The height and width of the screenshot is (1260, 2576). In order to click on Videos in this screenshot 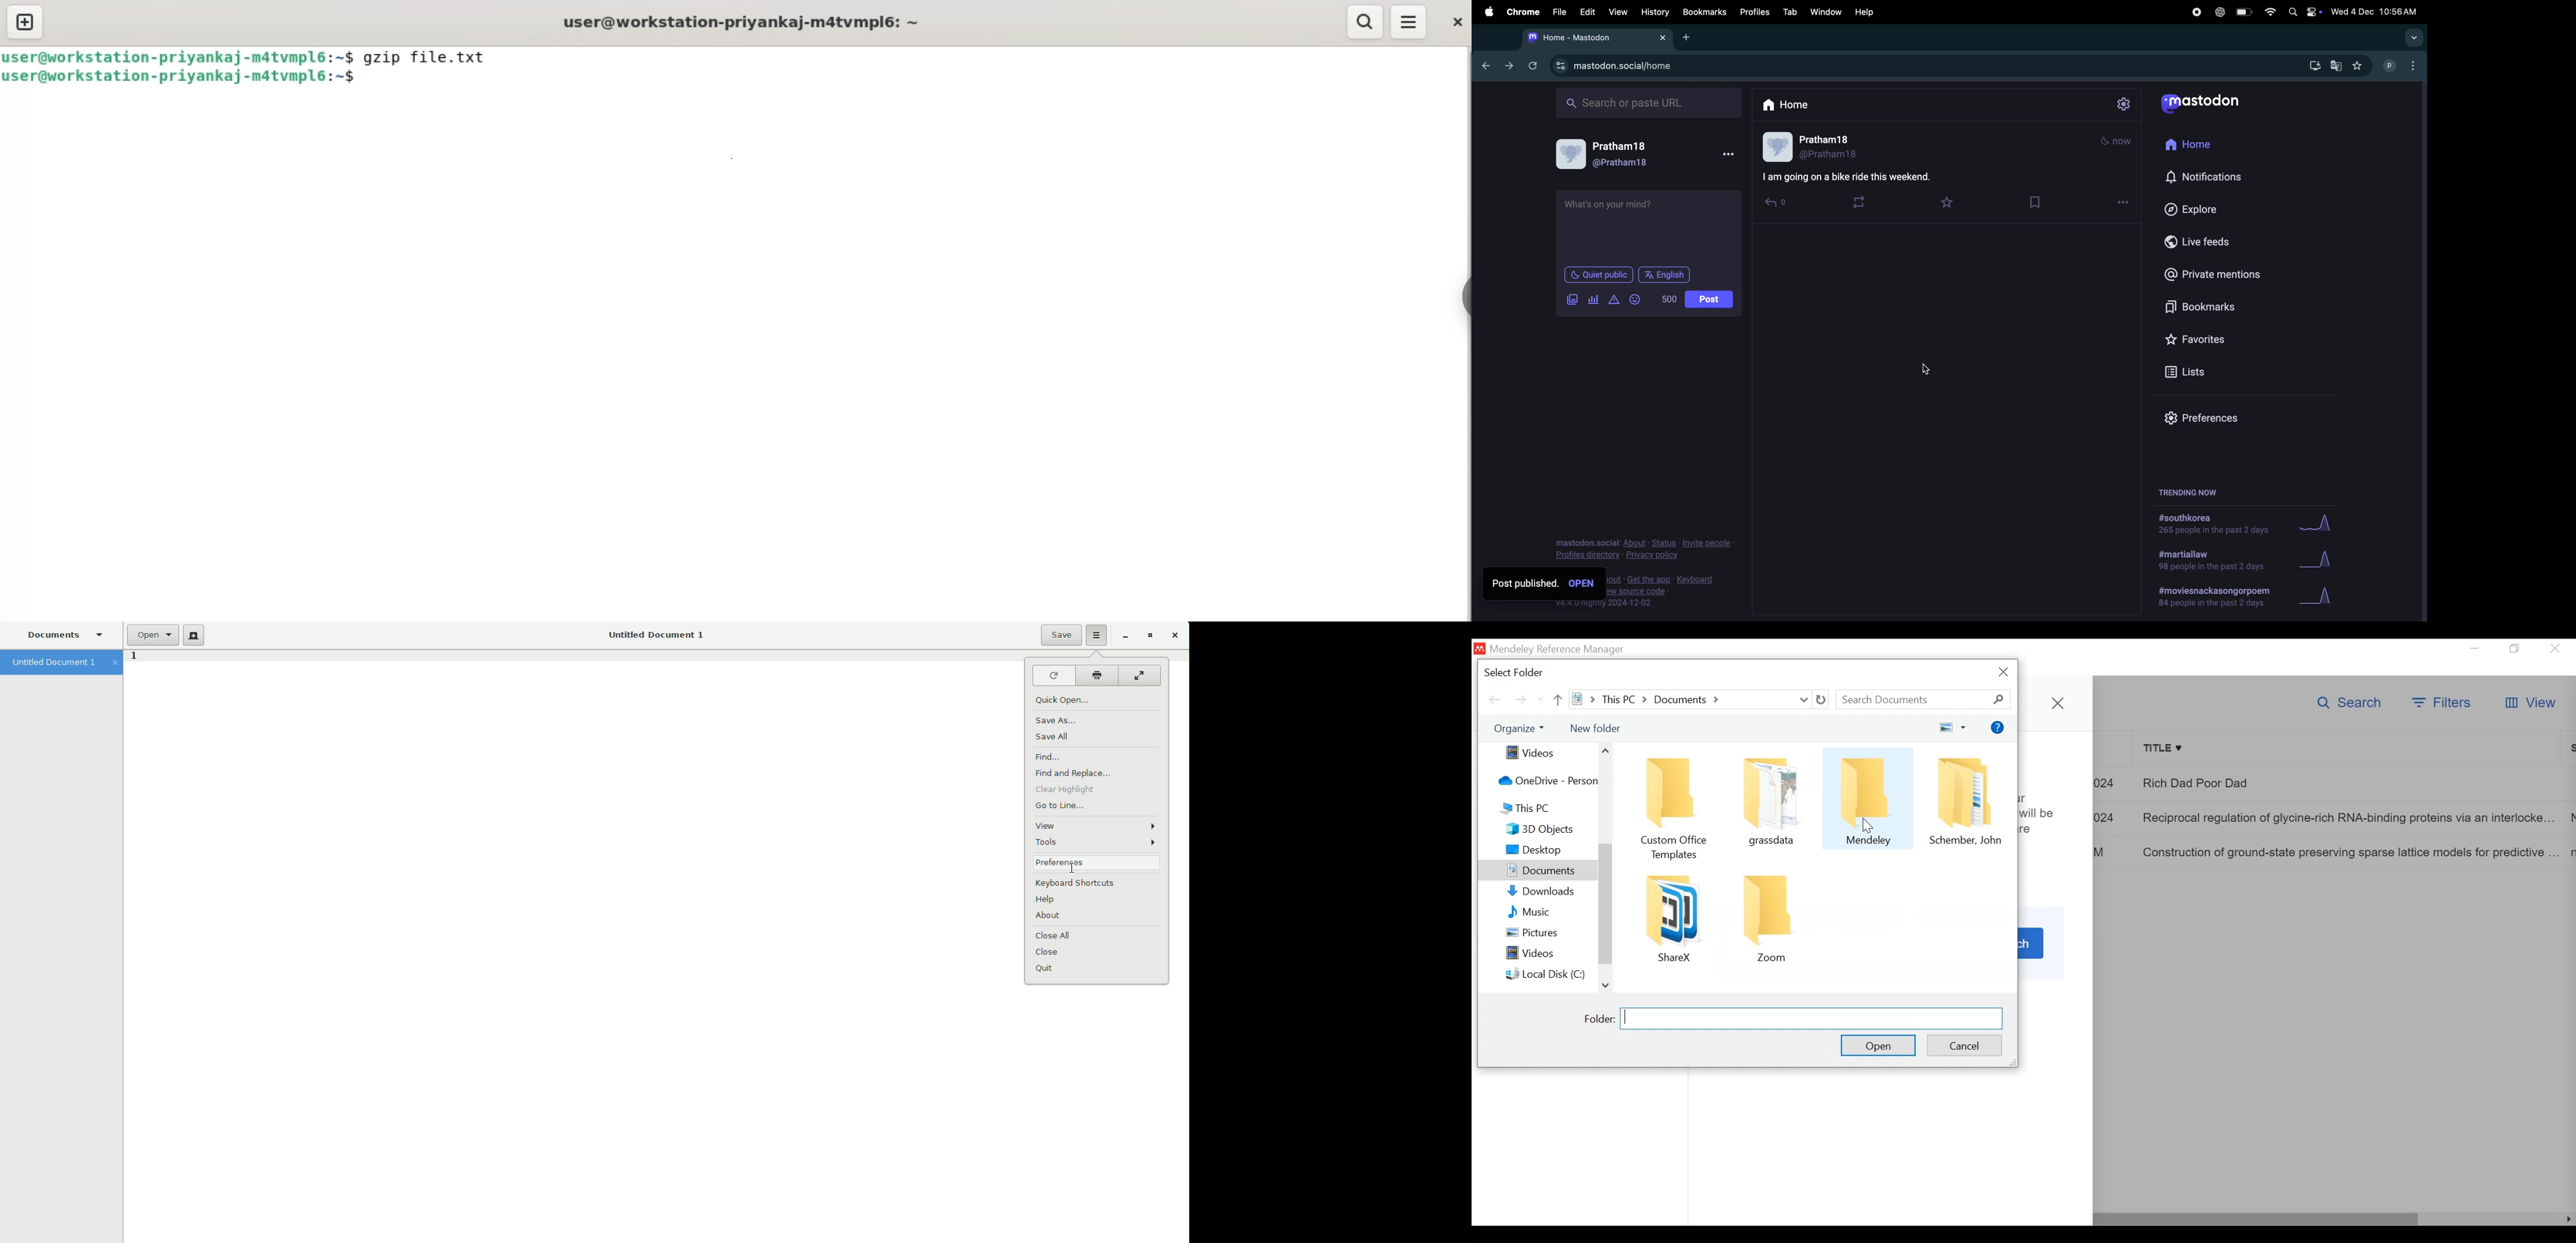, I will do `click(1547, 753)`.